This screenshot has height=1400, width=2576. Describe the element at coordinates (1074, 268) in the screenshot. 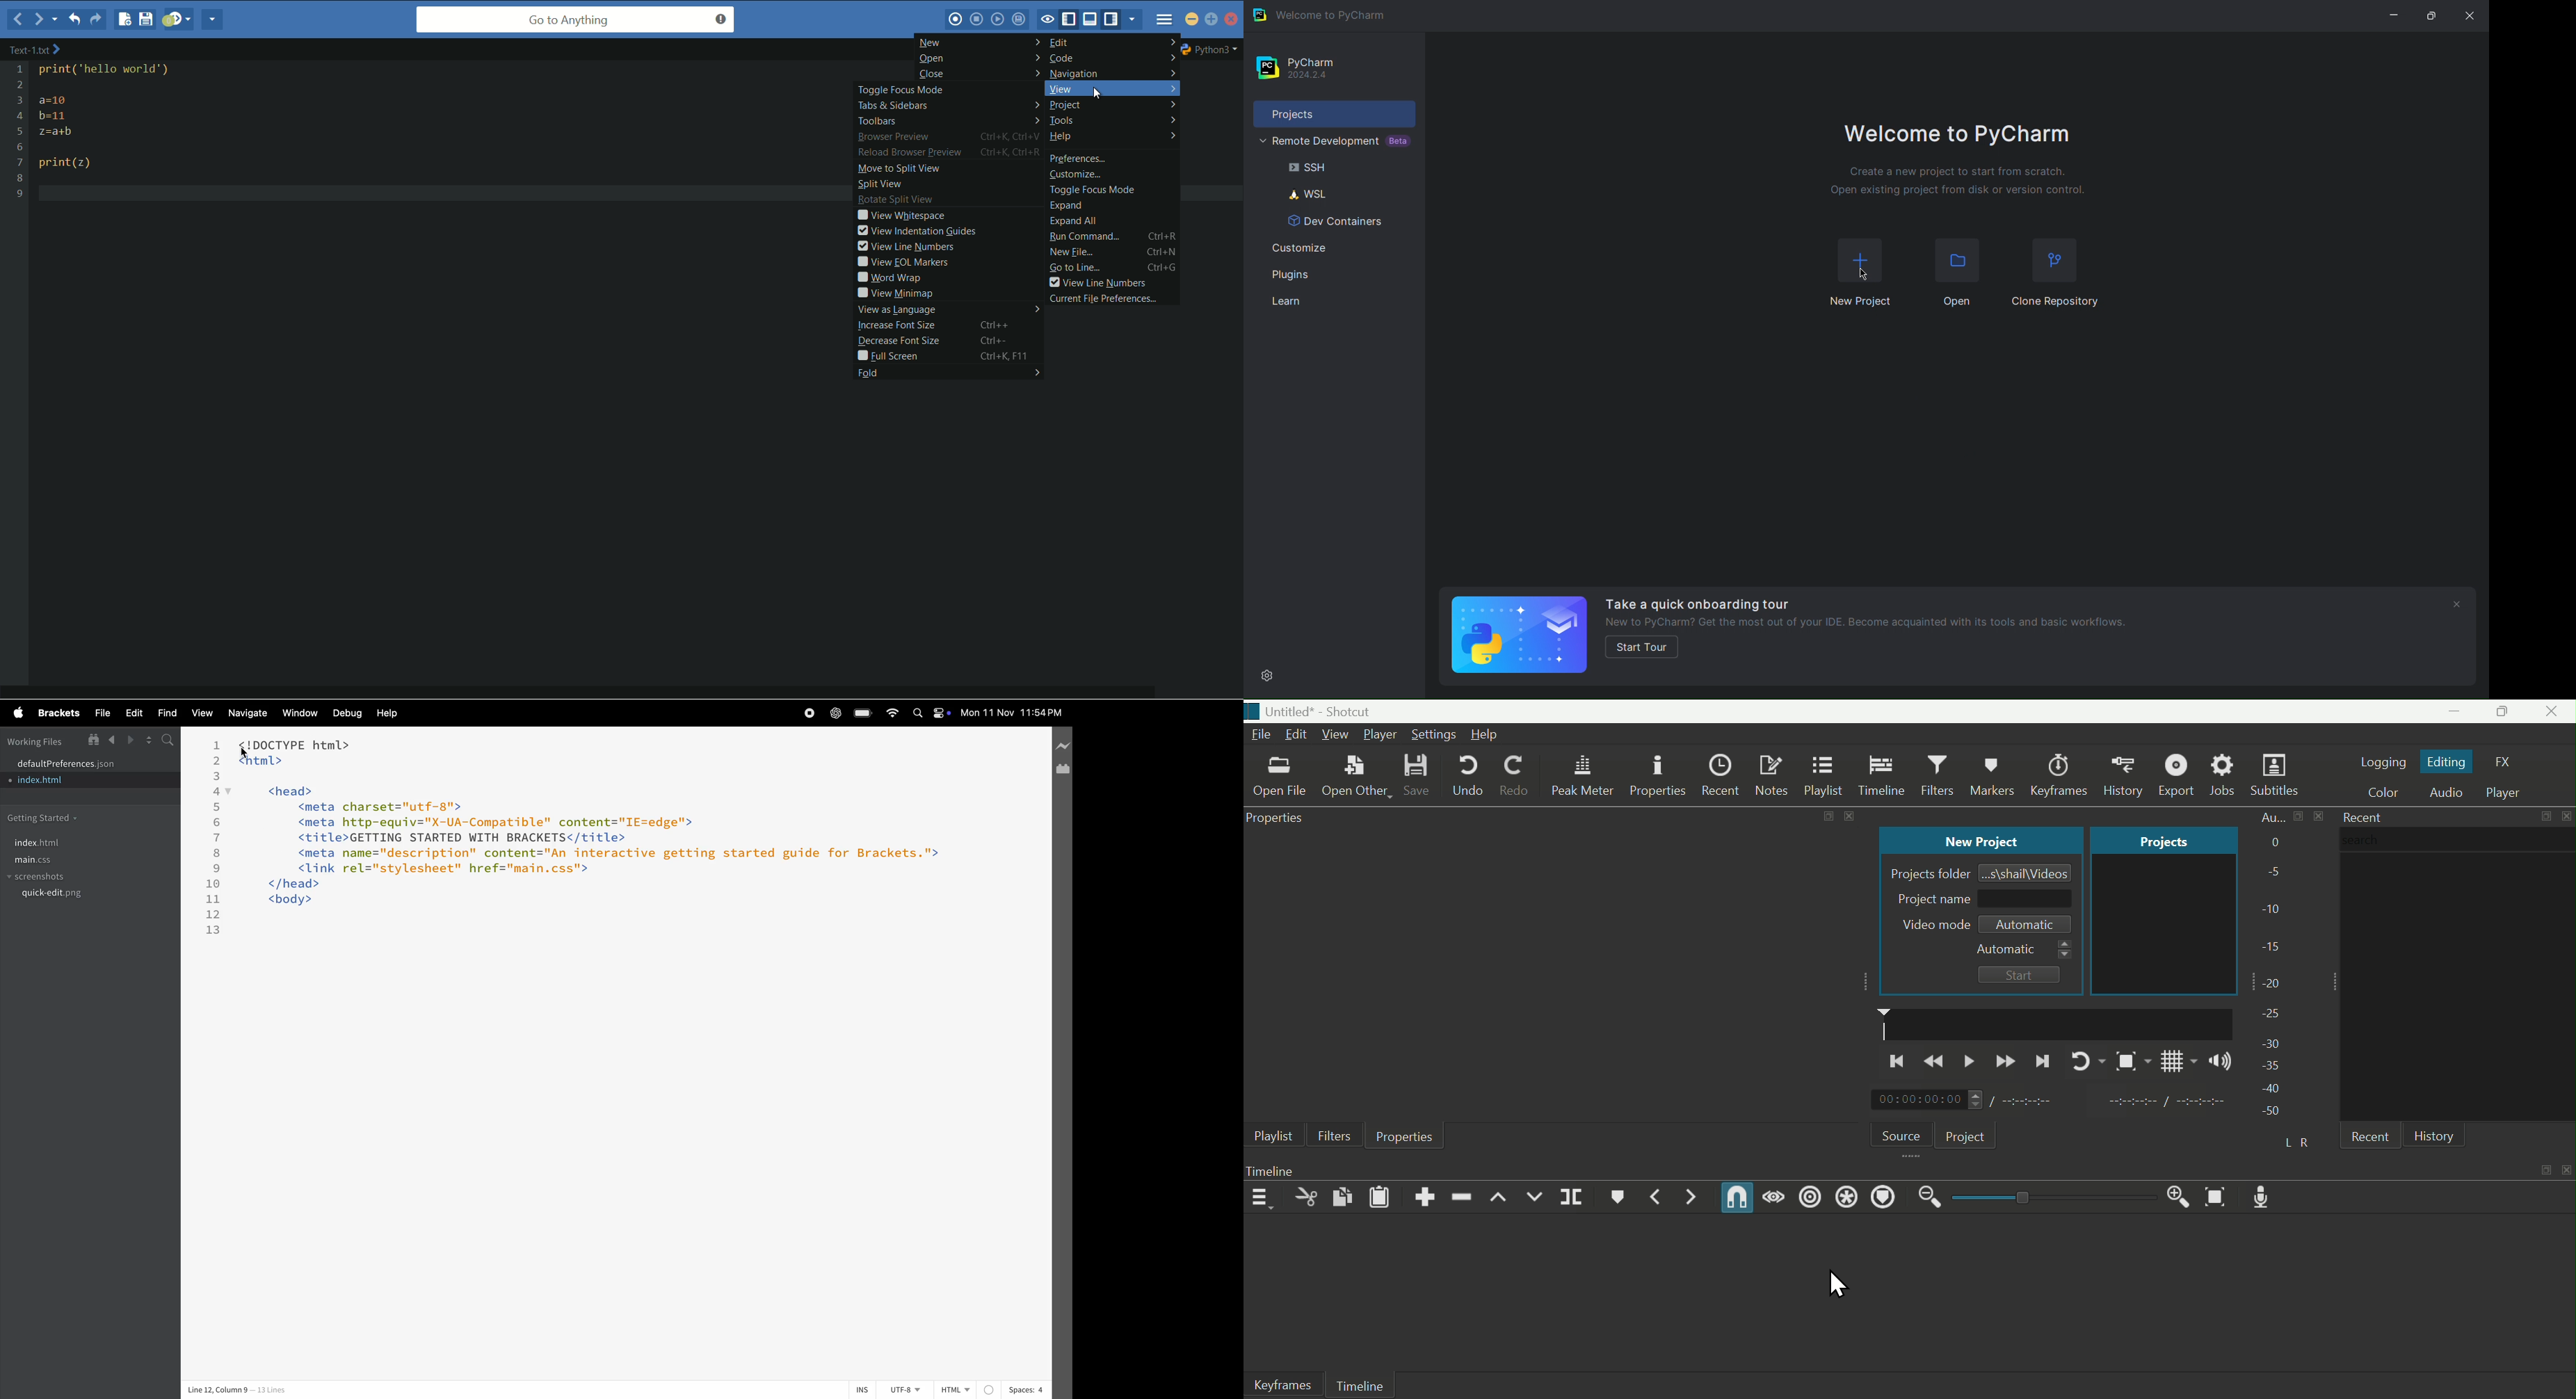

I see `go to line` at that location.